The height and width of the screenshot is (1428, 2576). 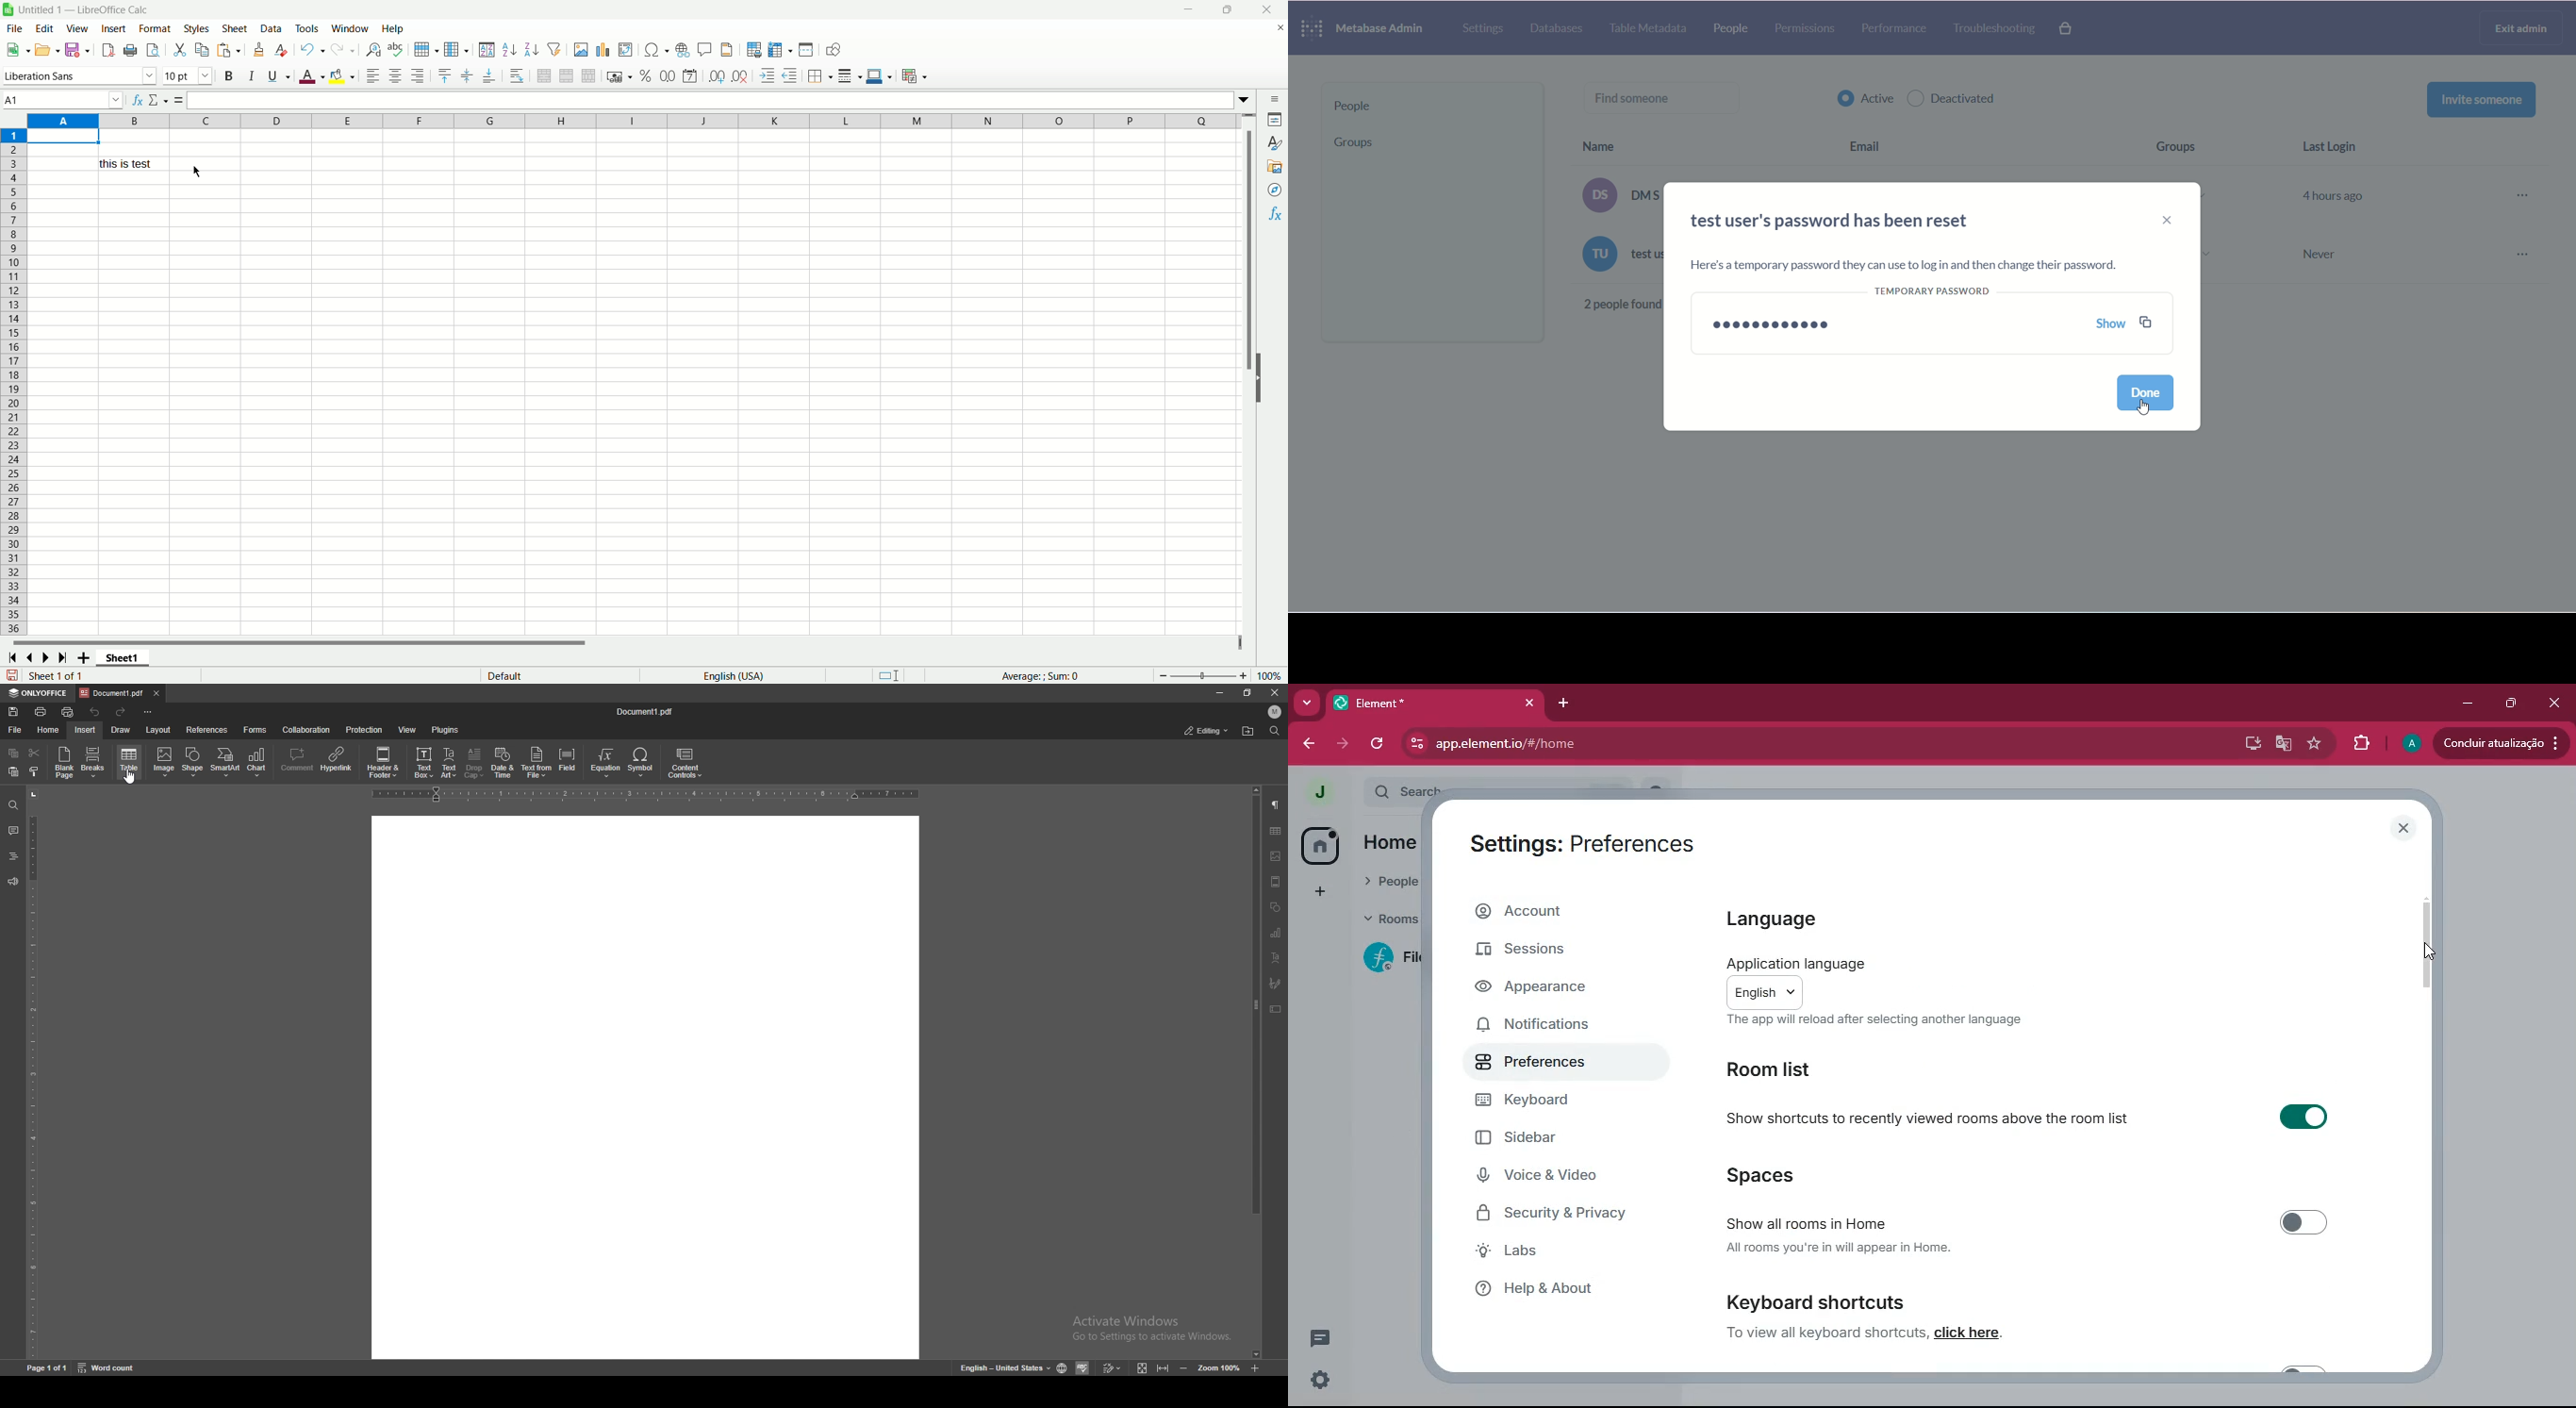 I want to click on content controls, so click(x=686, y=764).